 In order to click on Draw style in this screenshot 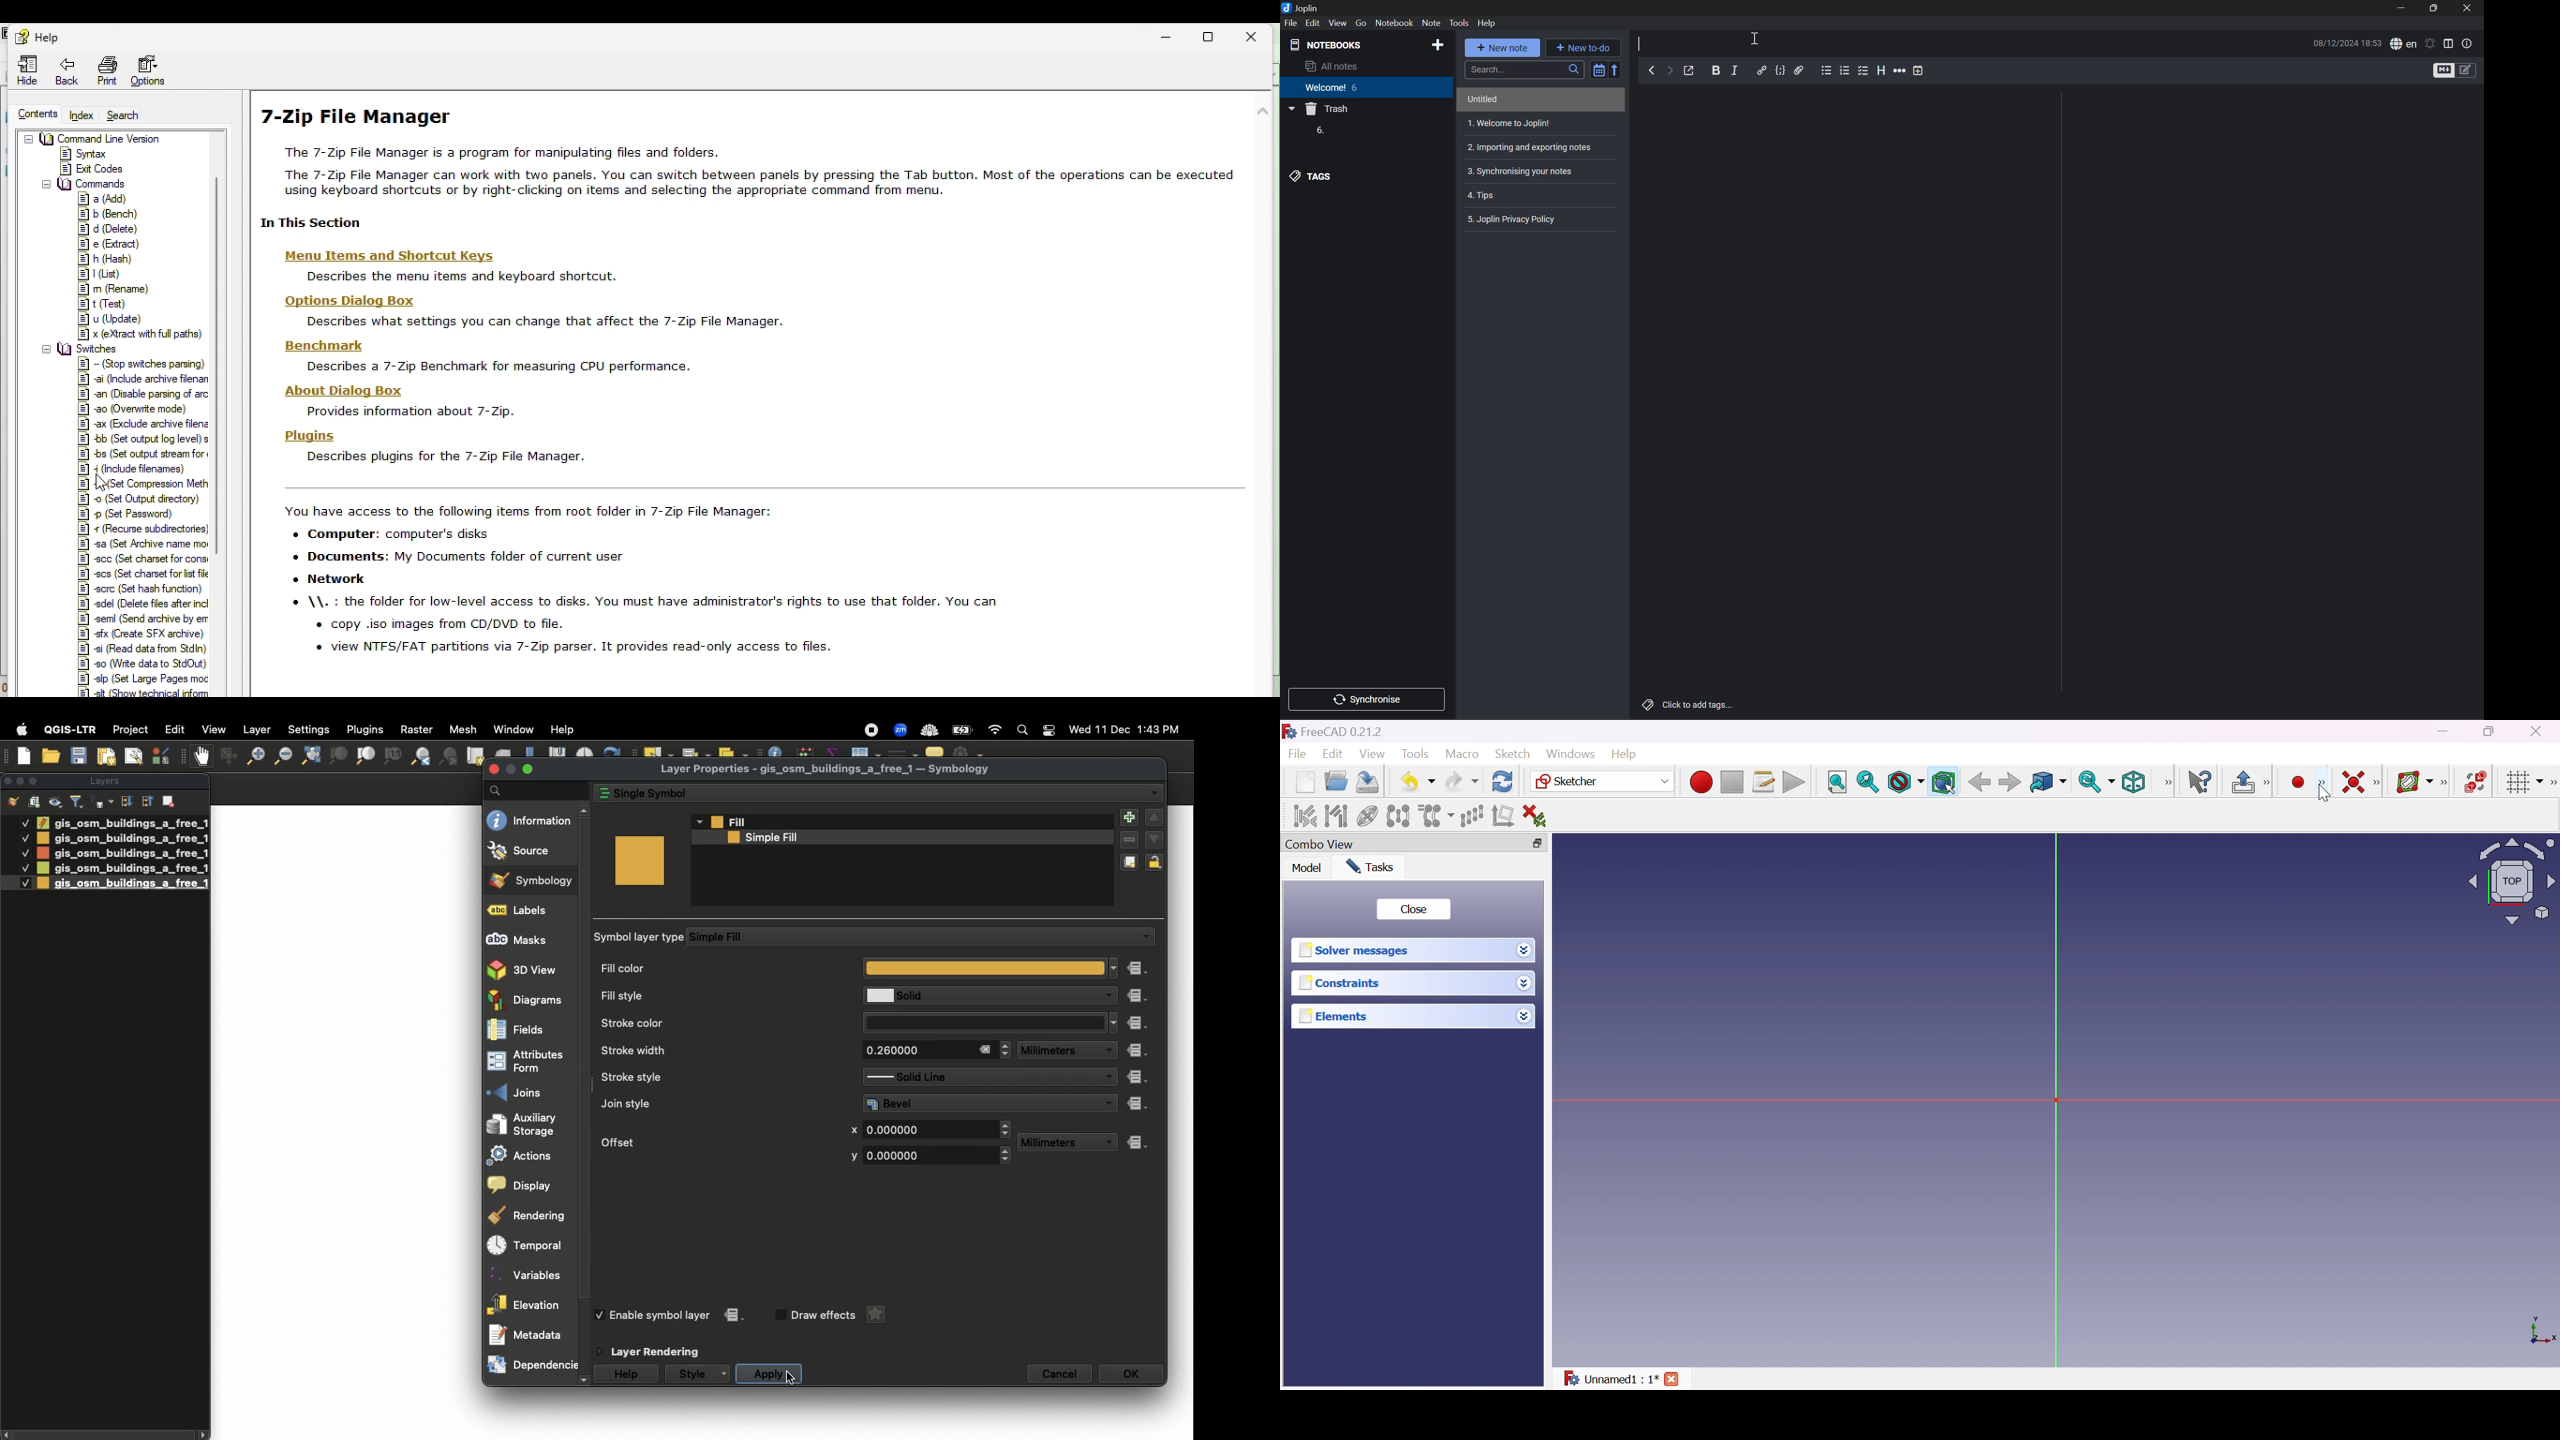, I will do `click(1905, 783)`.